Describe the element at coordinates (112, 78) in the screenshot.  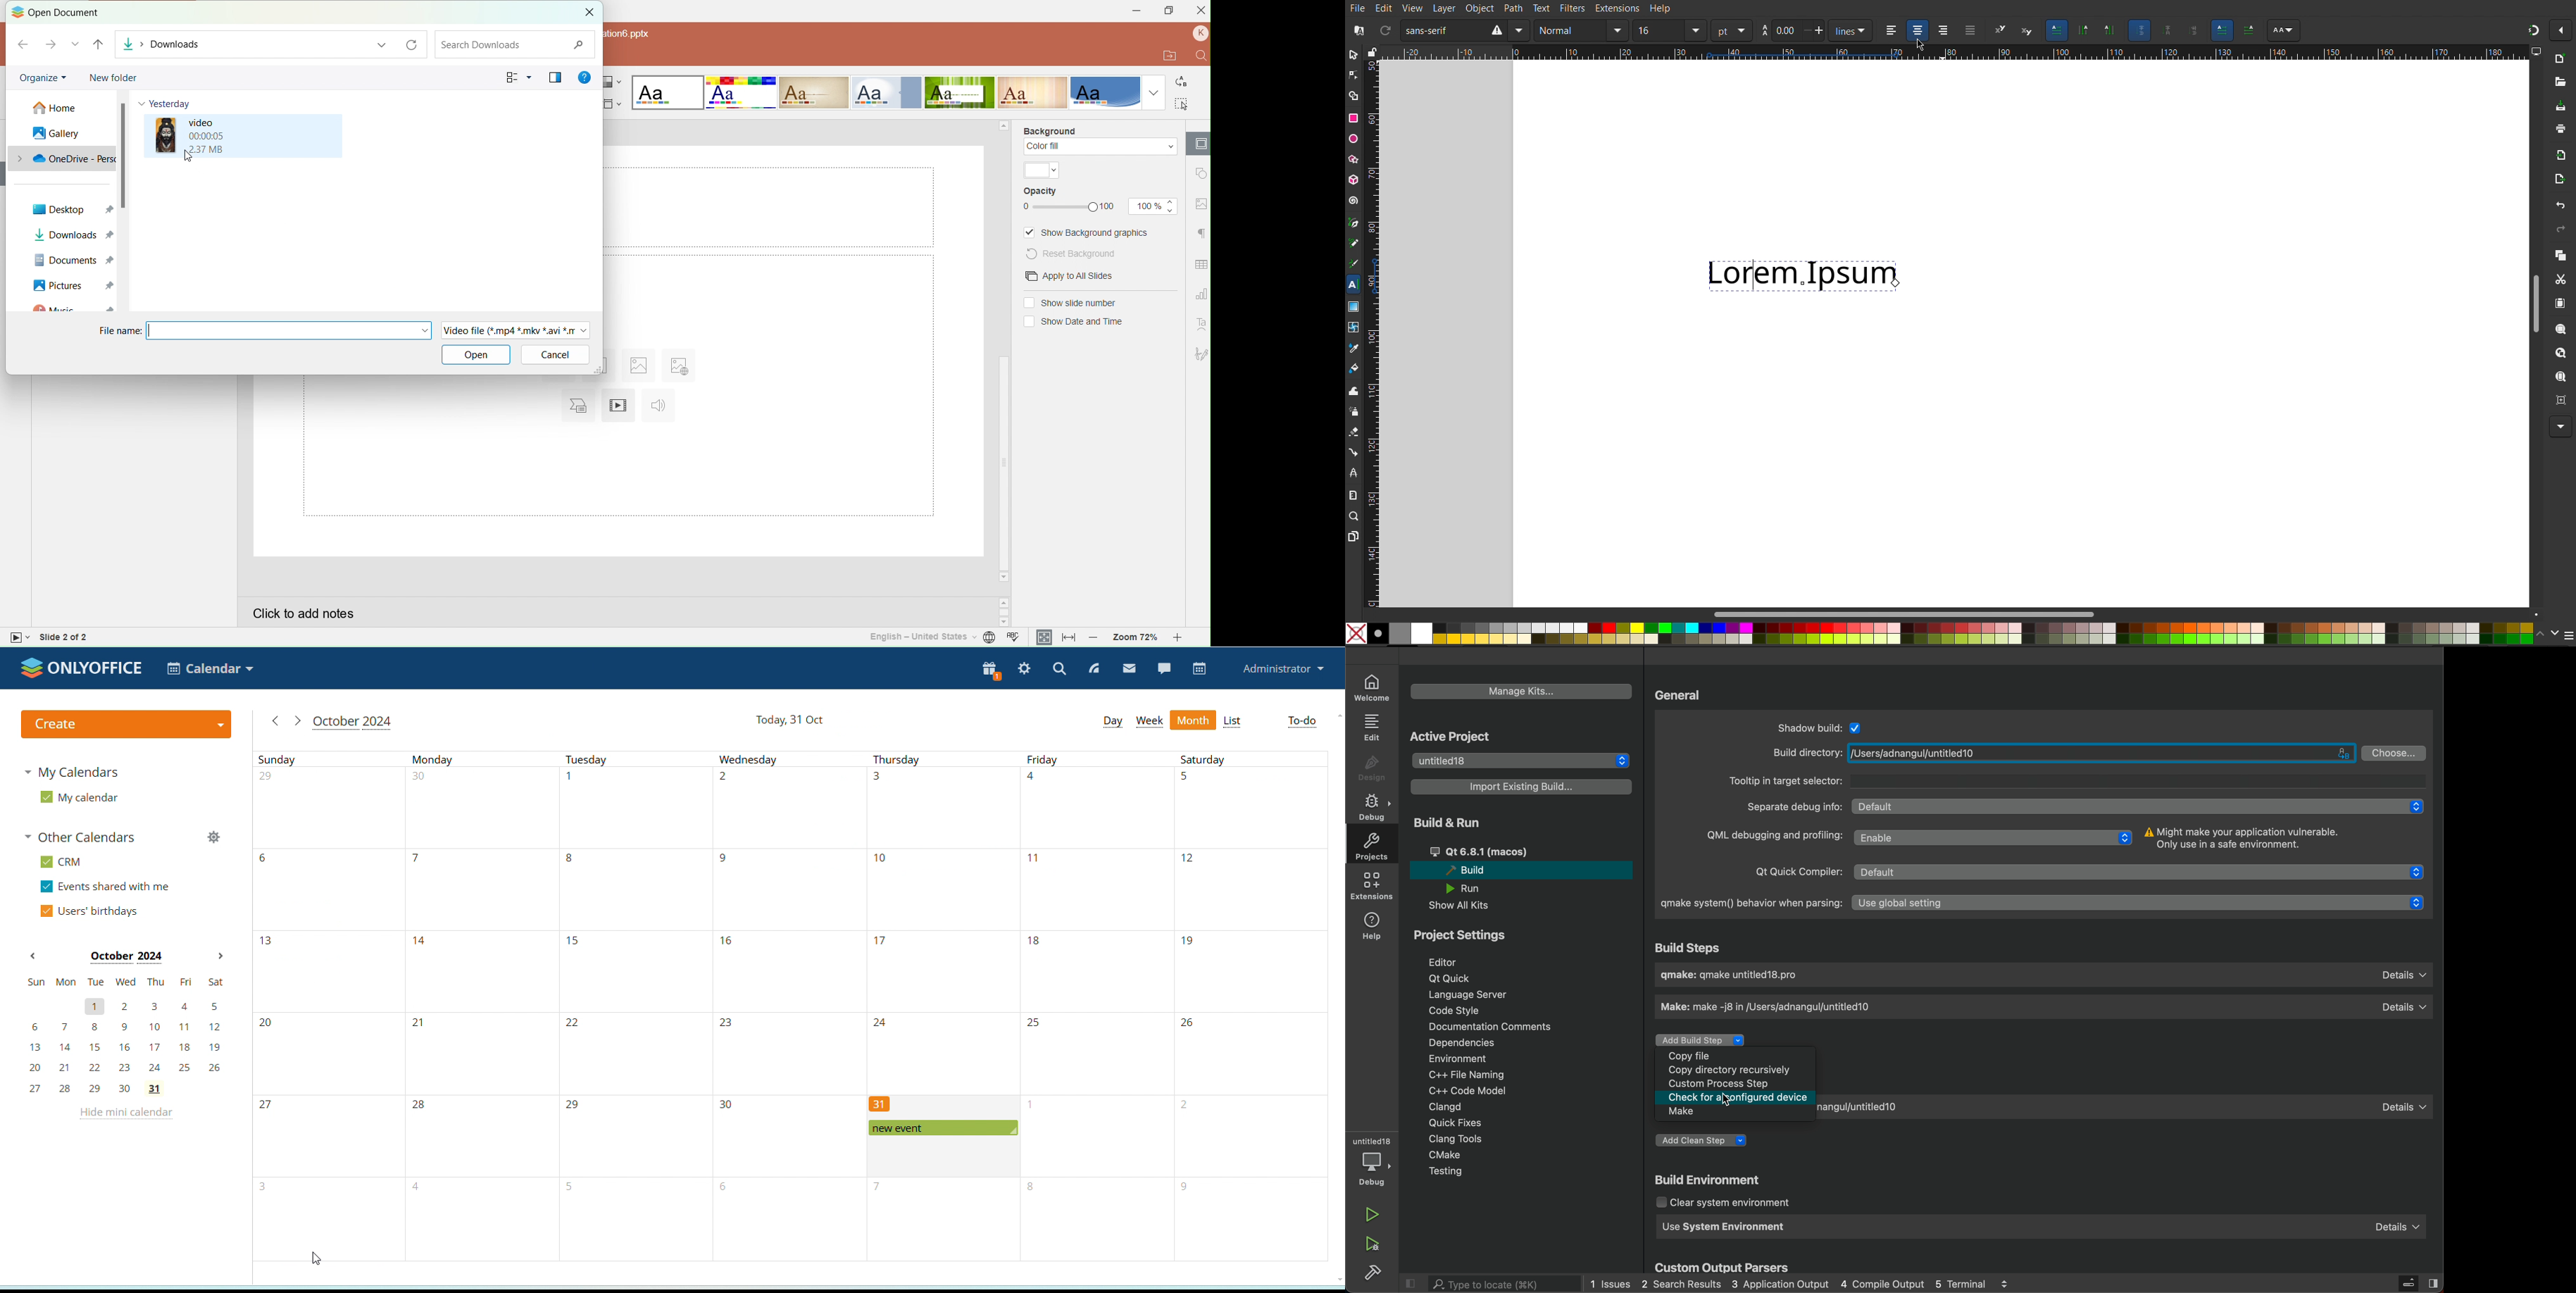
I see `New folder` at that location.